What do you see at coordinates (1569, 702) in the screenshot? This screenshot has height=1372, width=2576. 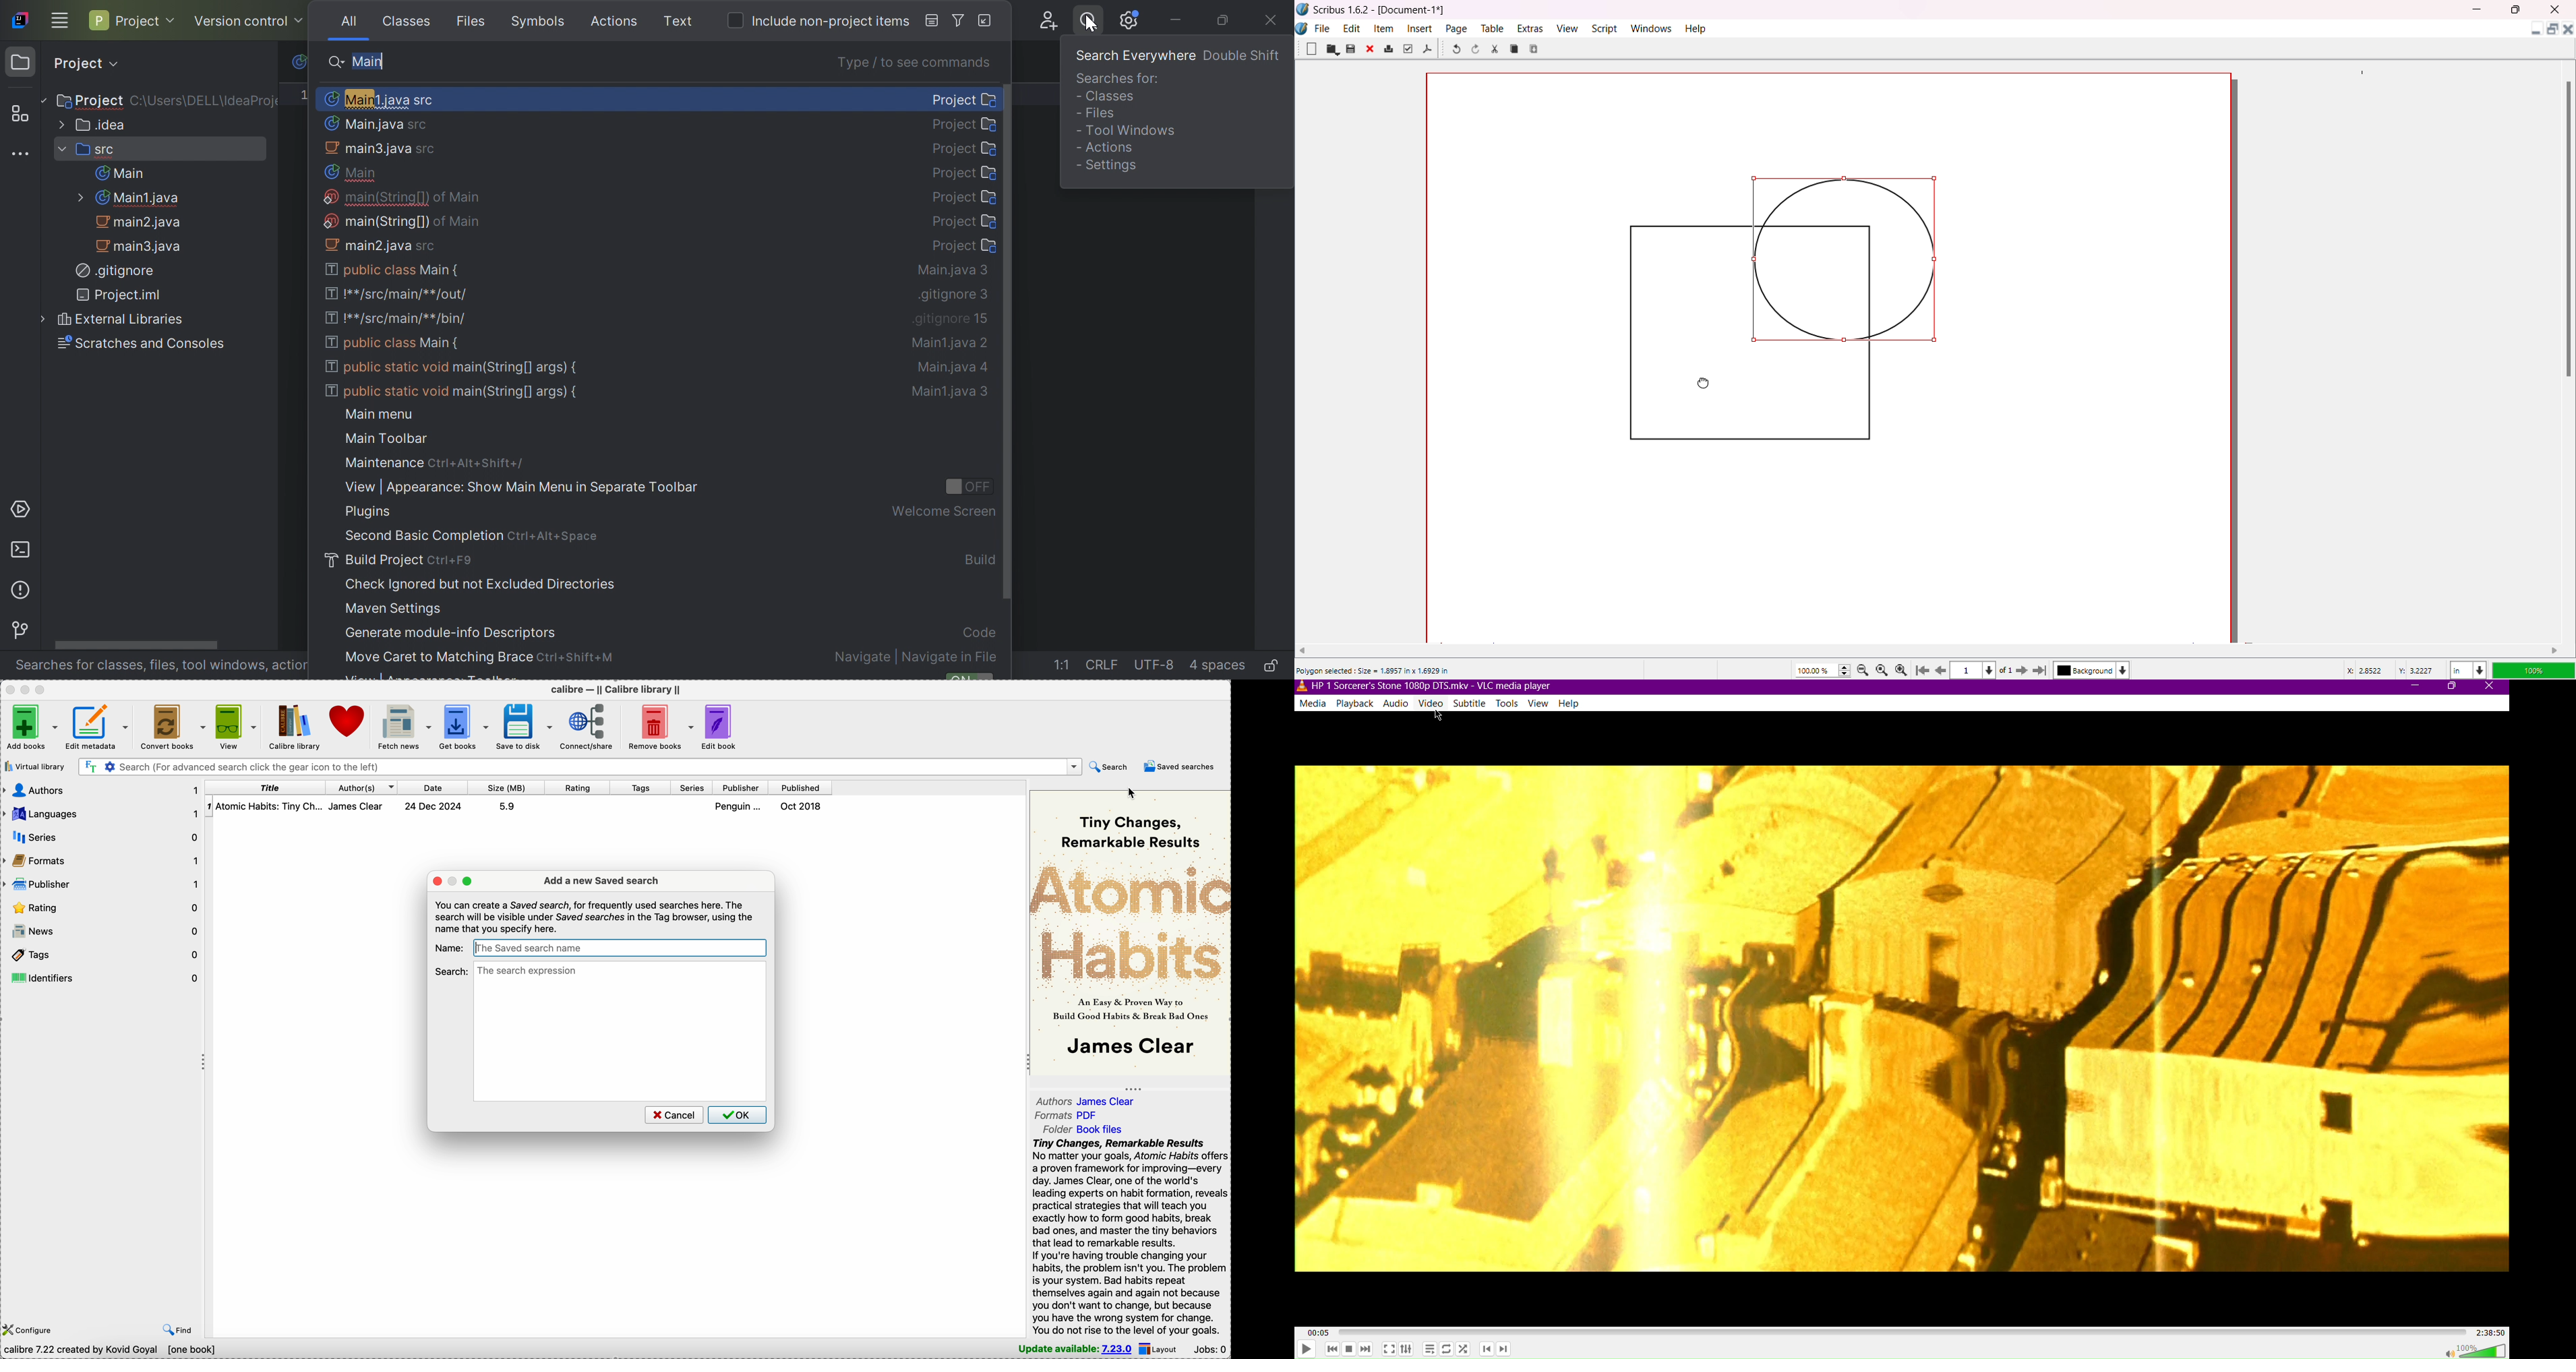 I see `Help` at bounding box center [1569, 702].